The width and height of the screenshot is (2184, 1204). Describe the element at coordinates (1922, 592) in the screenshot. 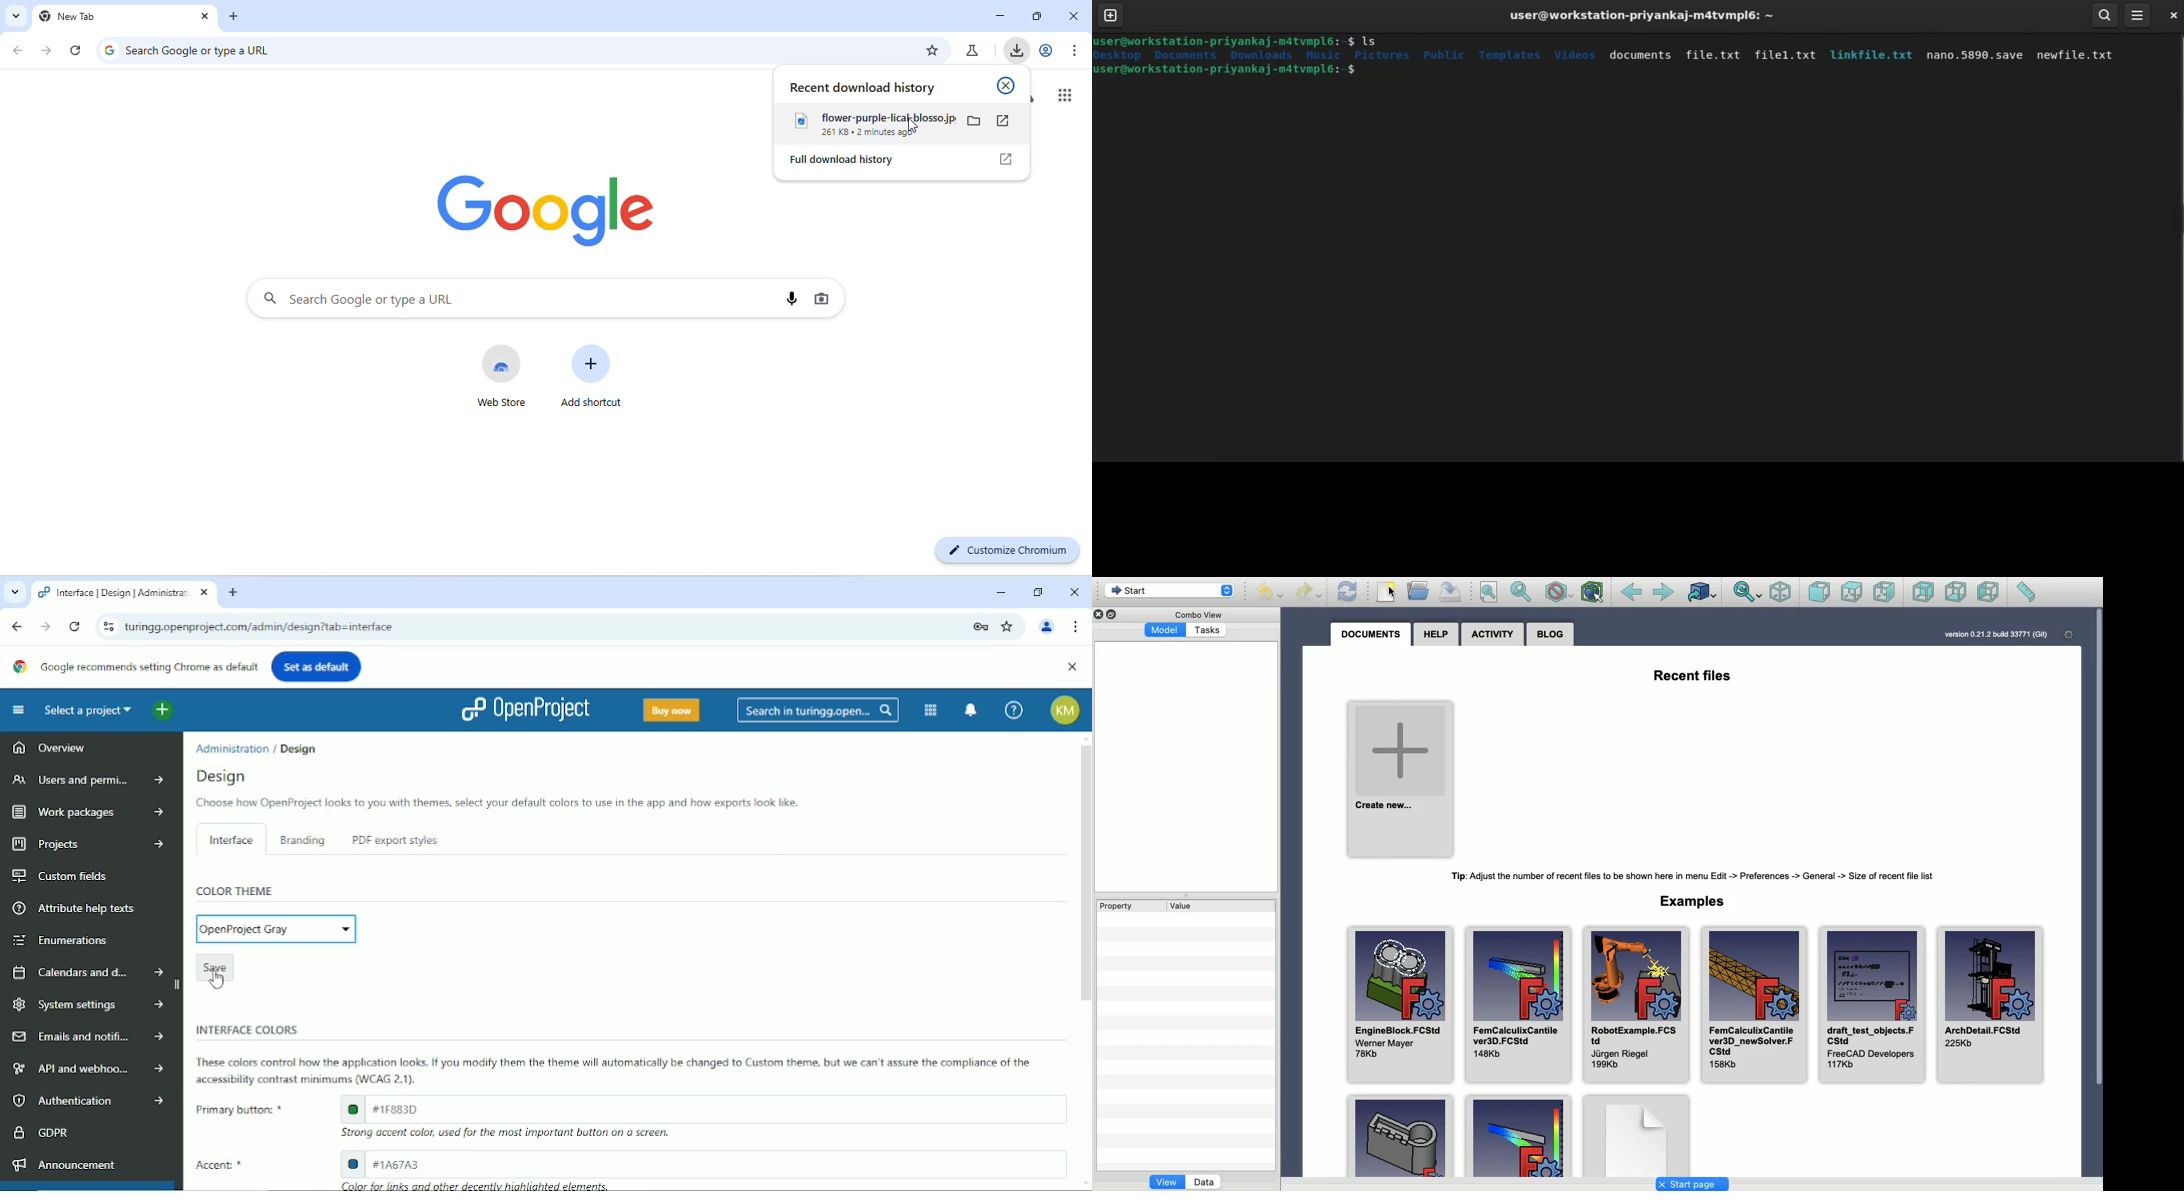

I see `Rear` at that location.